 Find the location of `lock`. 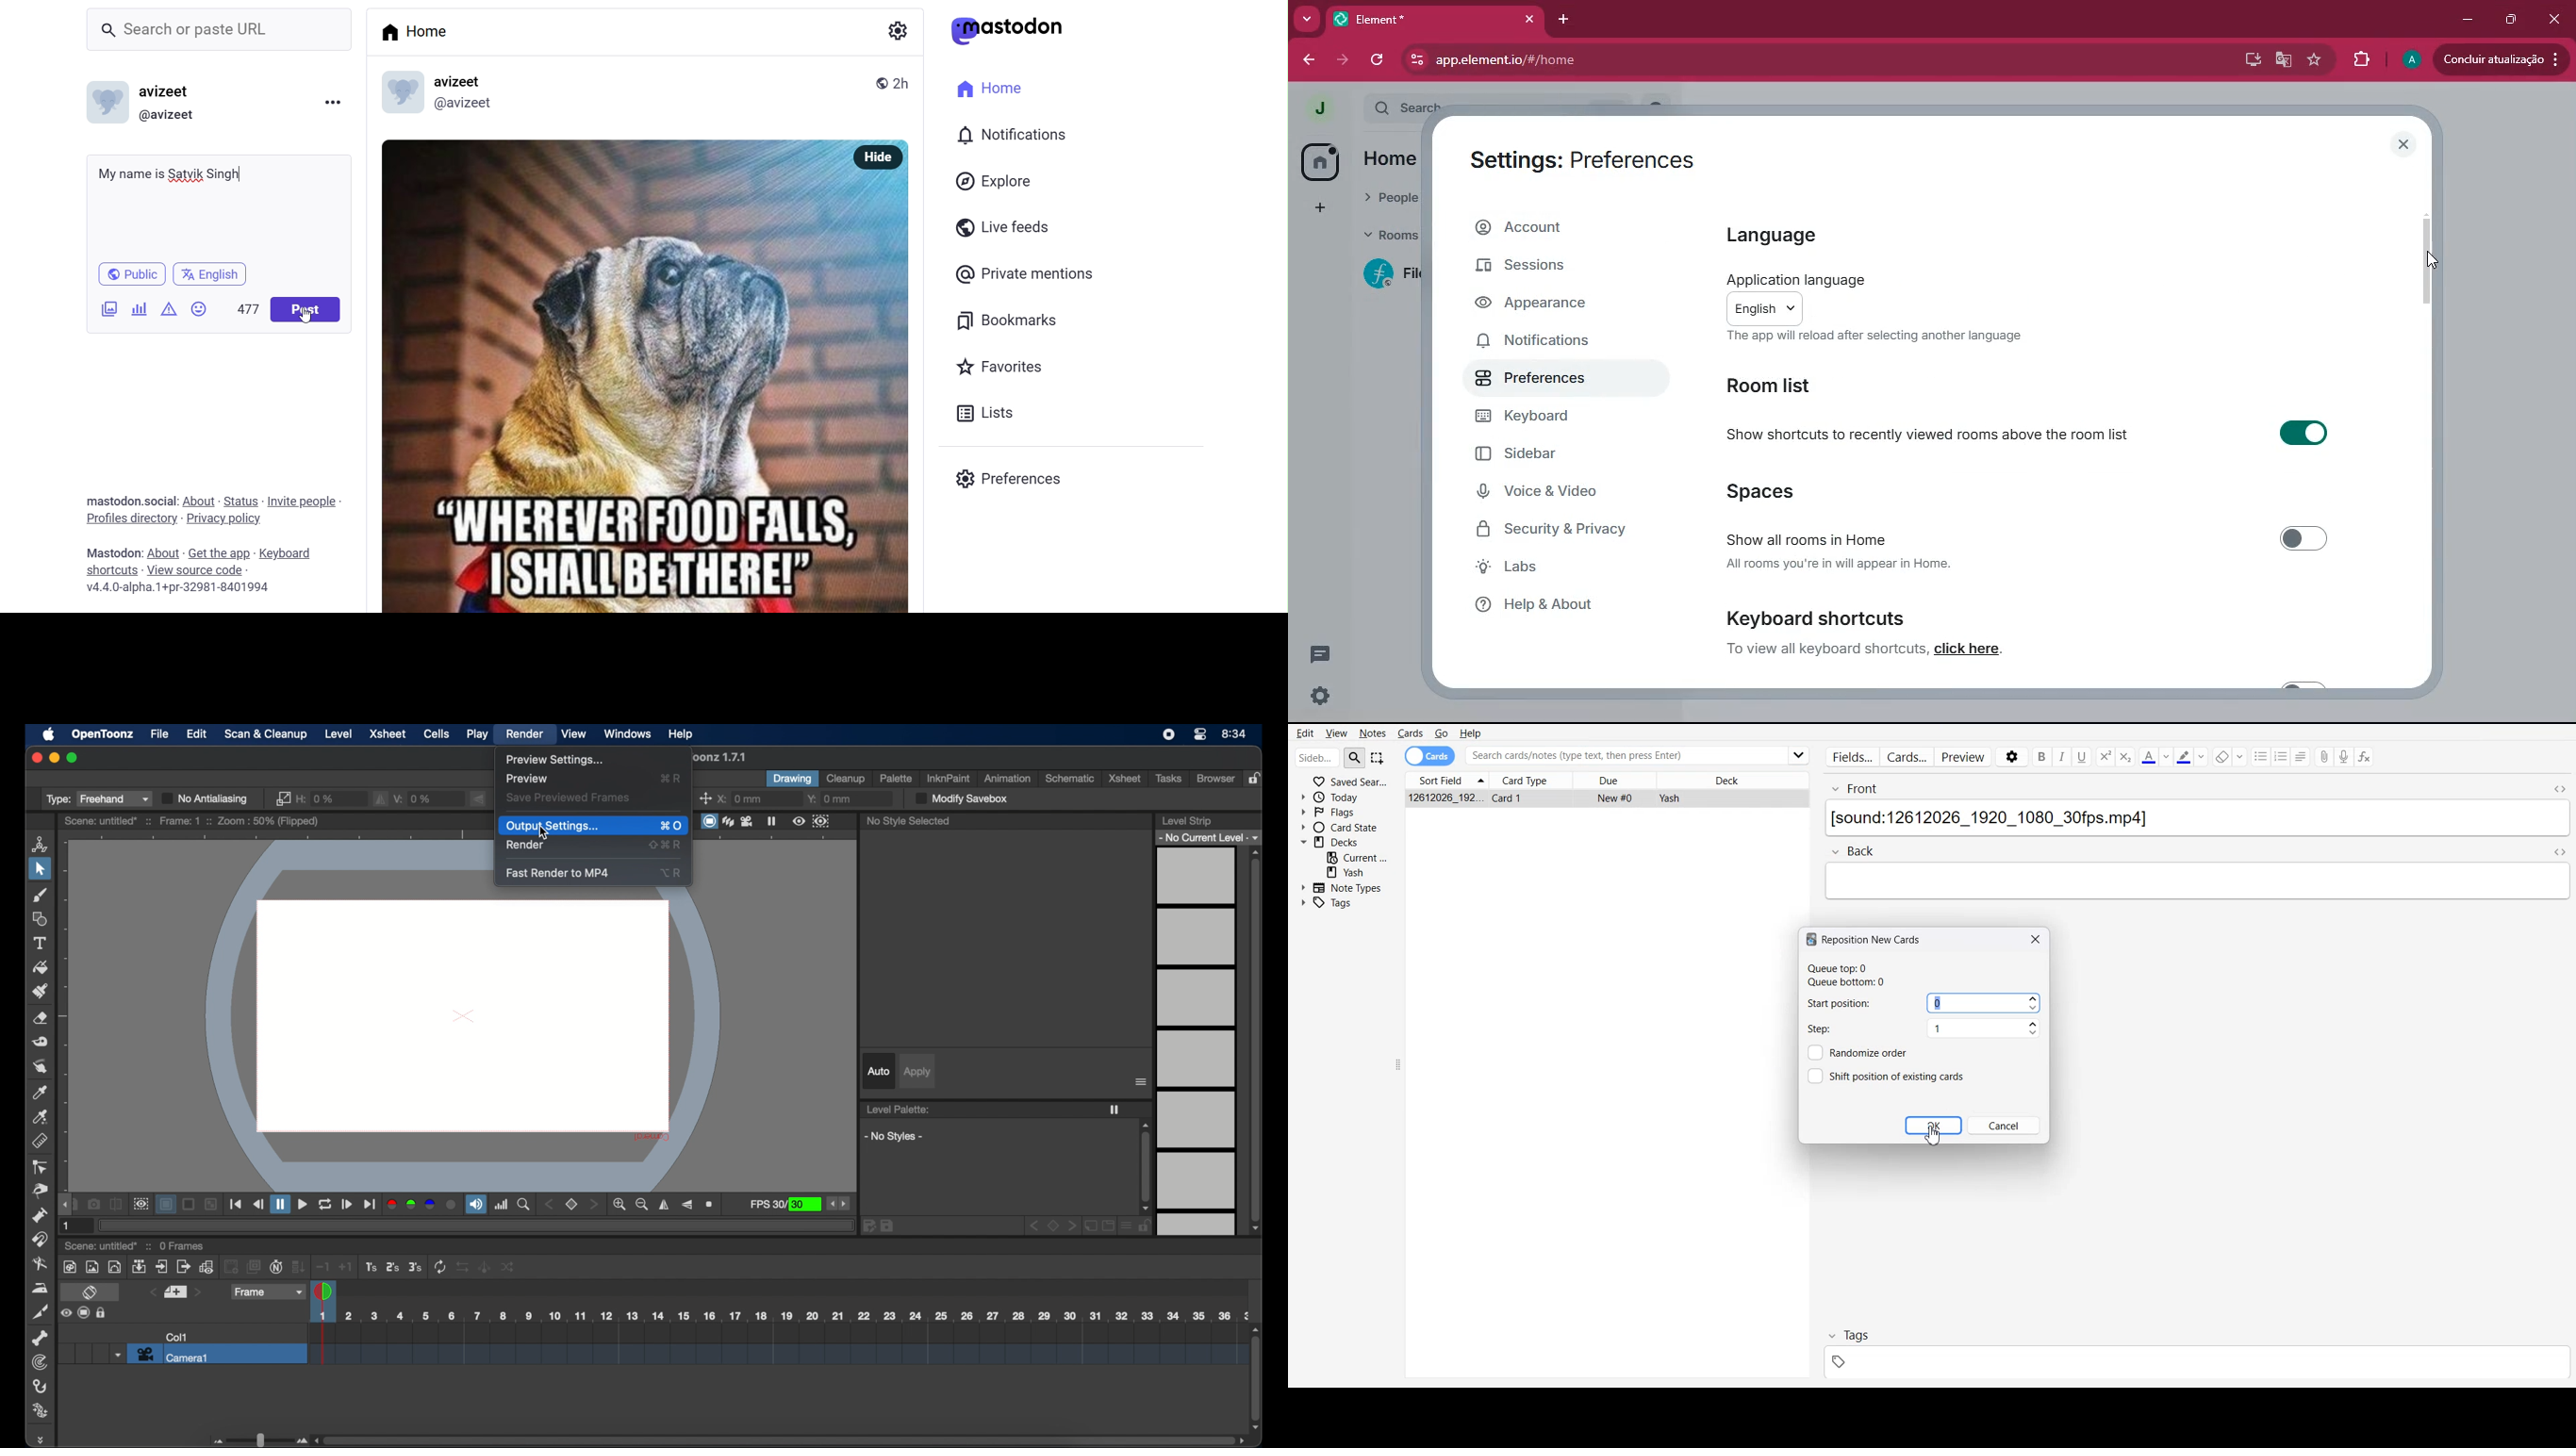

lock is located at coordinates (1257, 779).